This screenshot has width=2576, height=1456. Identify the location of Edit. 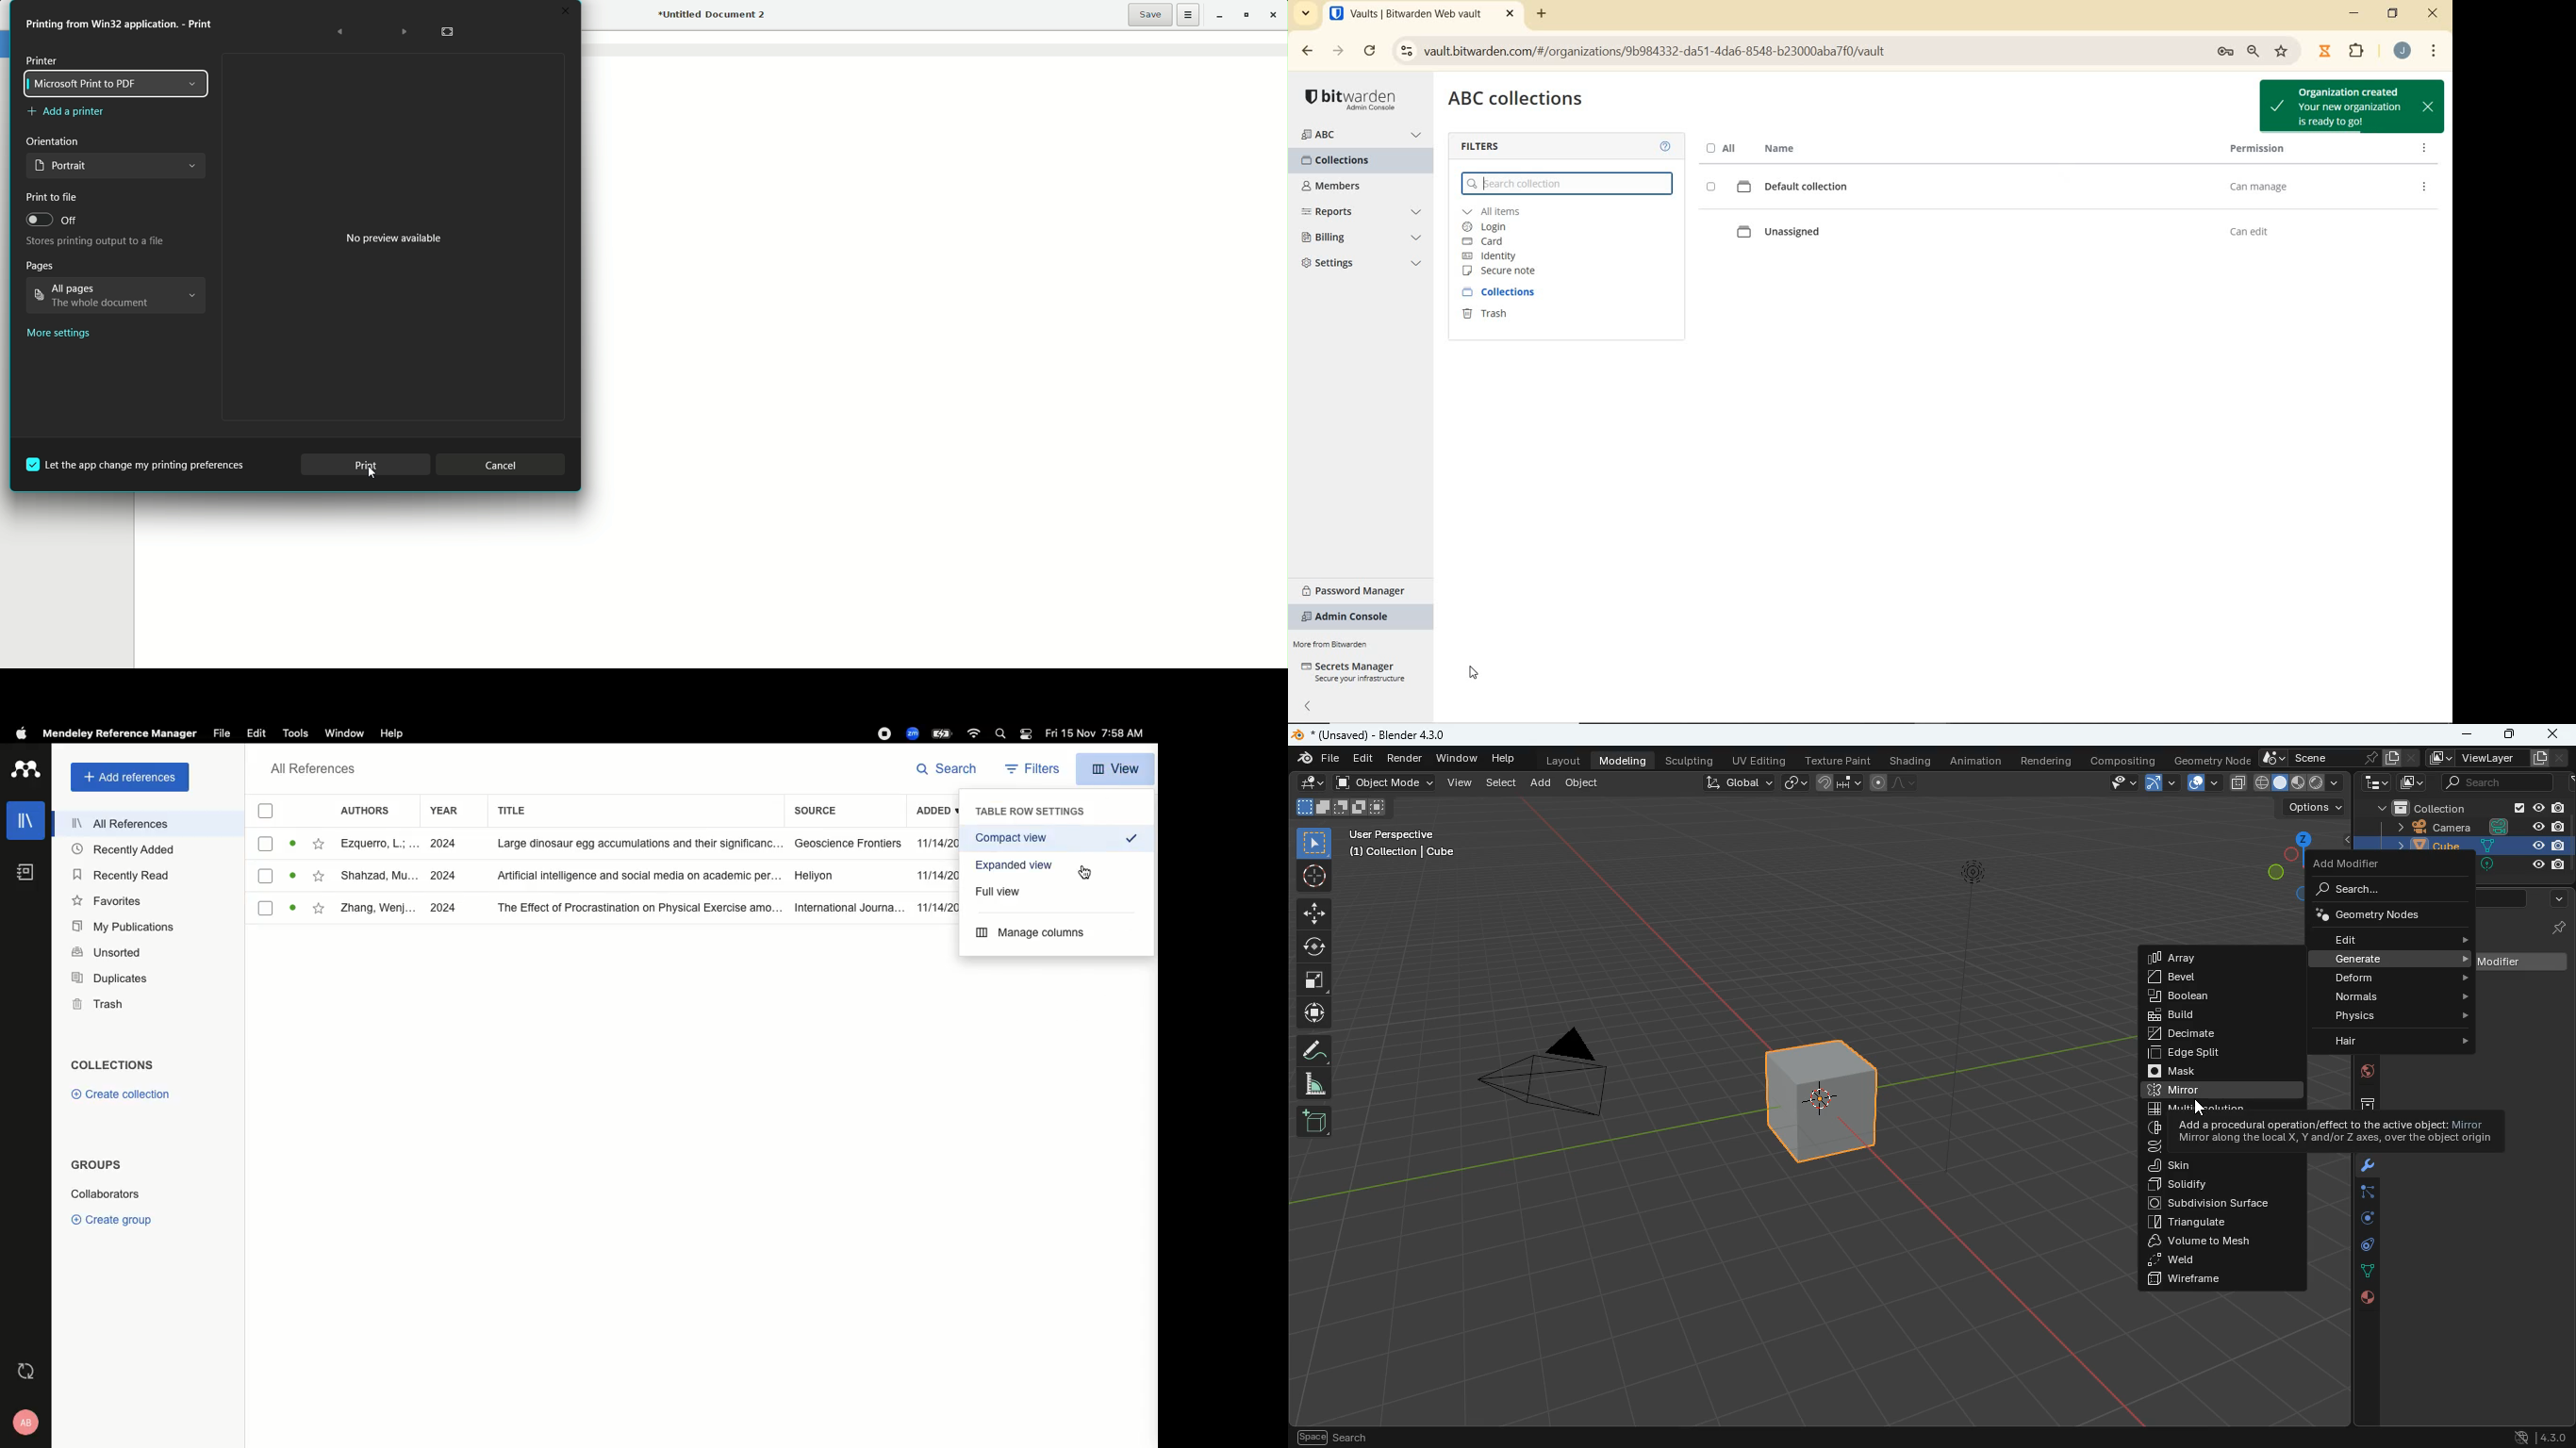
(256, 734).